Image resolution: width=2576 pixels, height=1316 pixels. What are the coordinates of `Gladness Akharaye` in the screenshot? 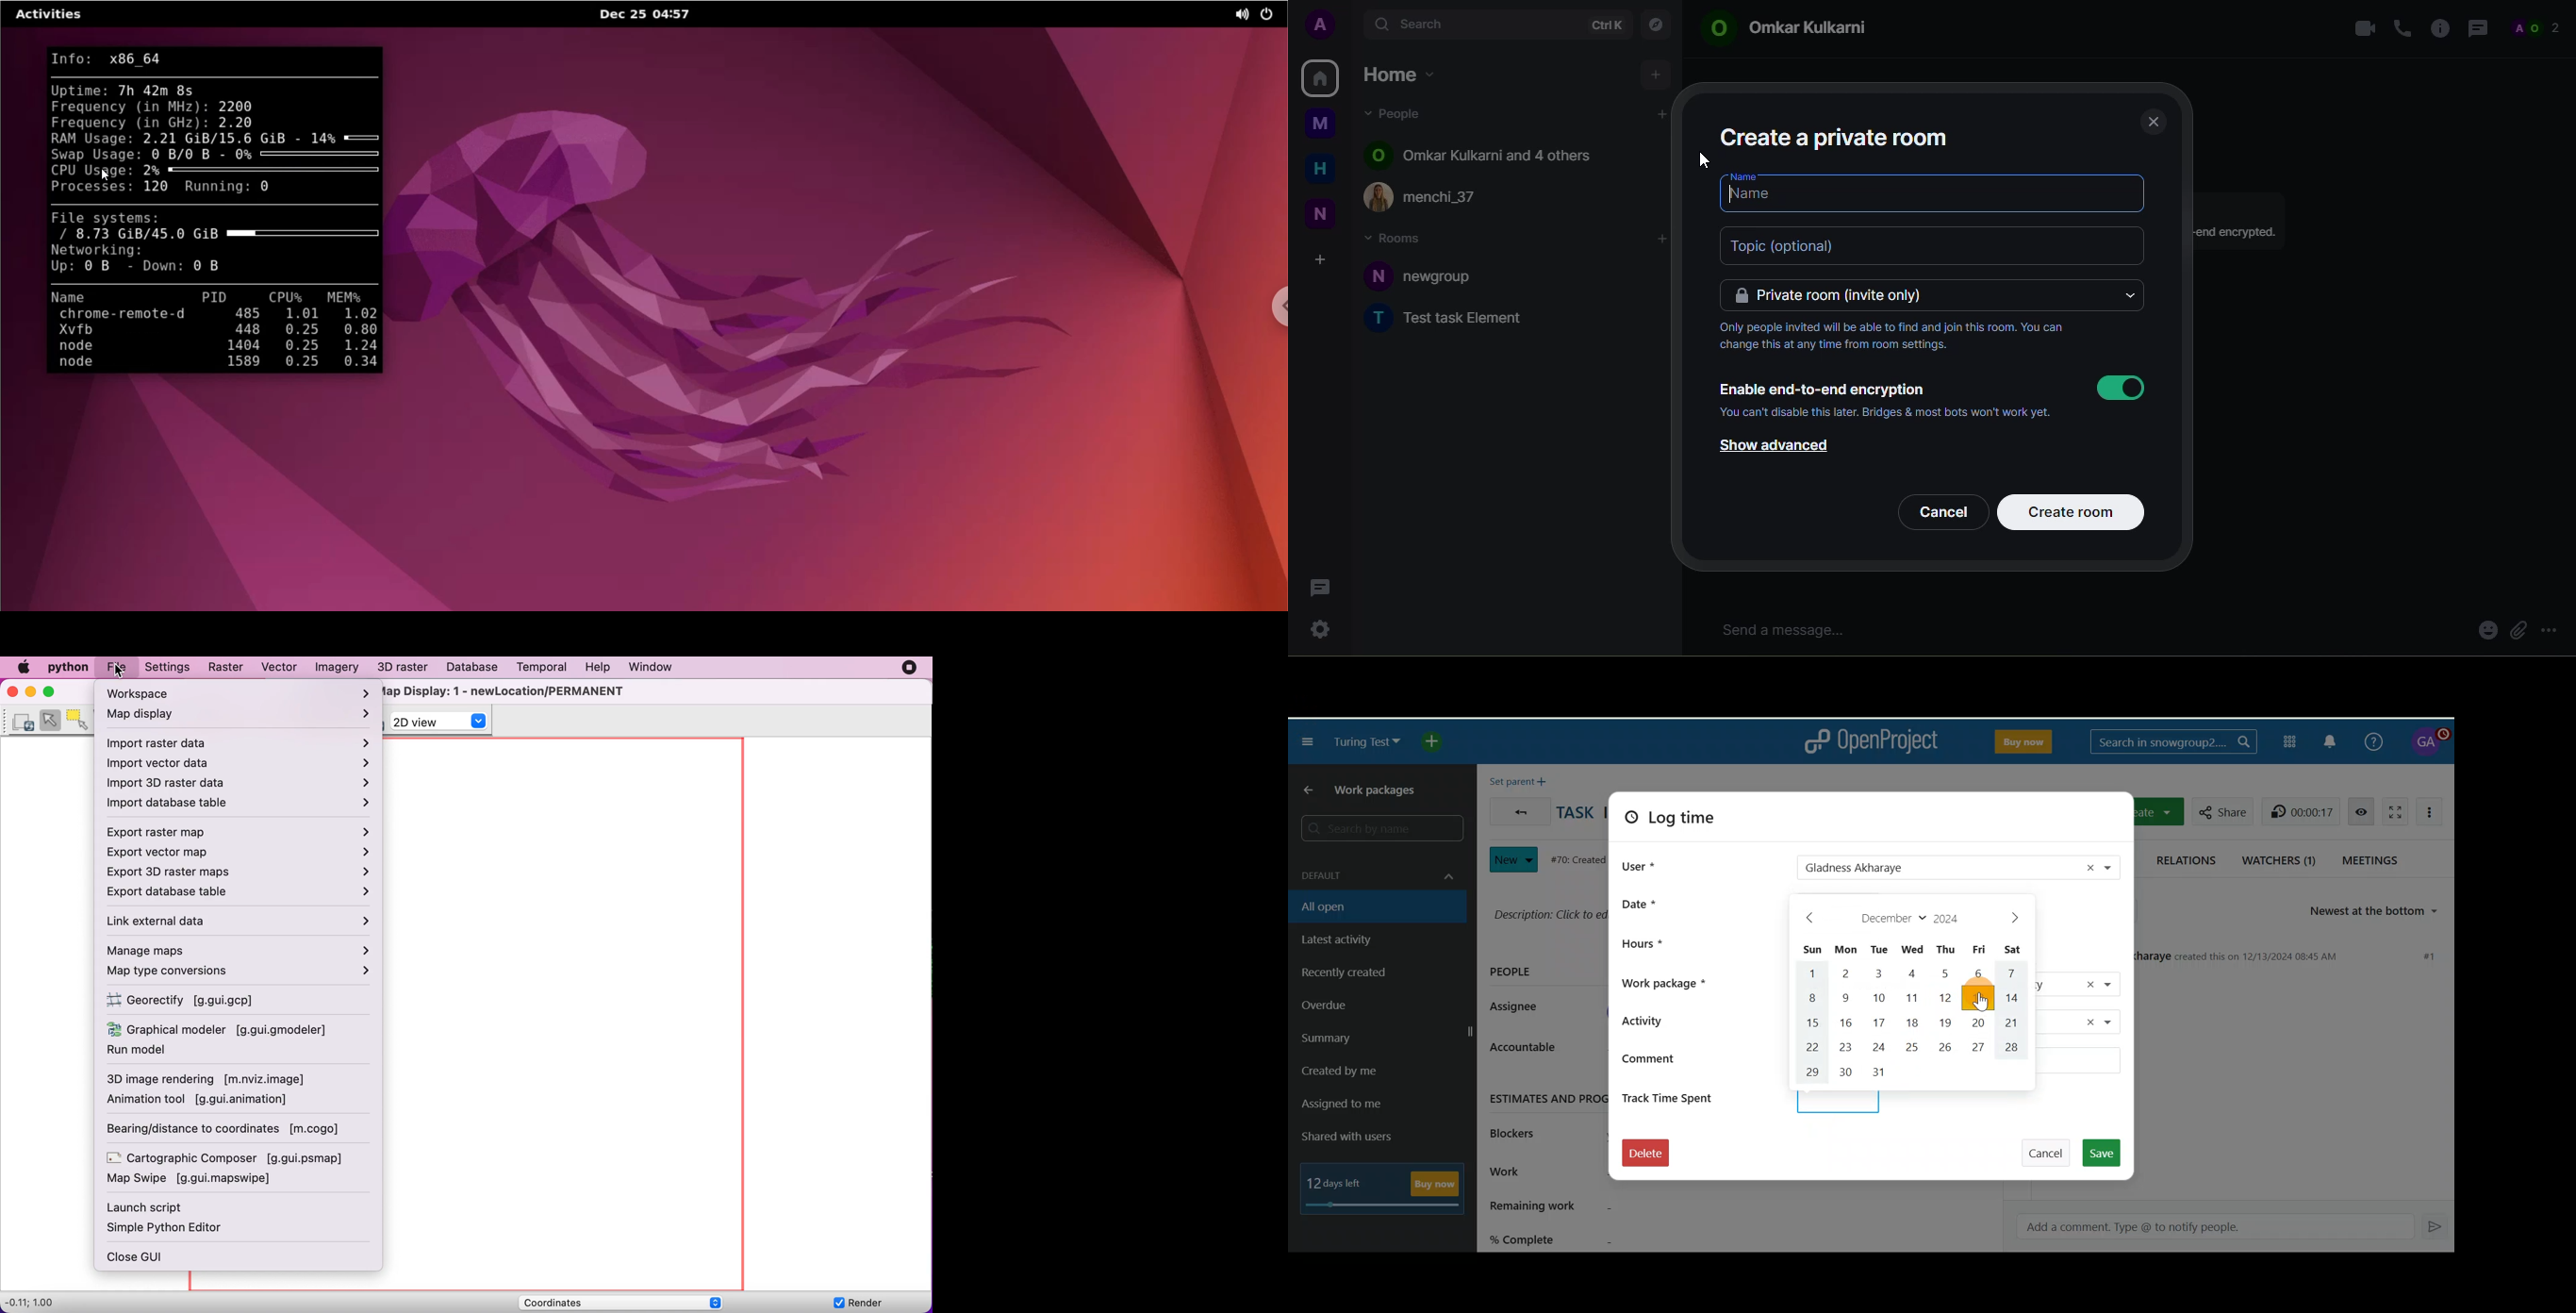 It's located at (1919, 869).